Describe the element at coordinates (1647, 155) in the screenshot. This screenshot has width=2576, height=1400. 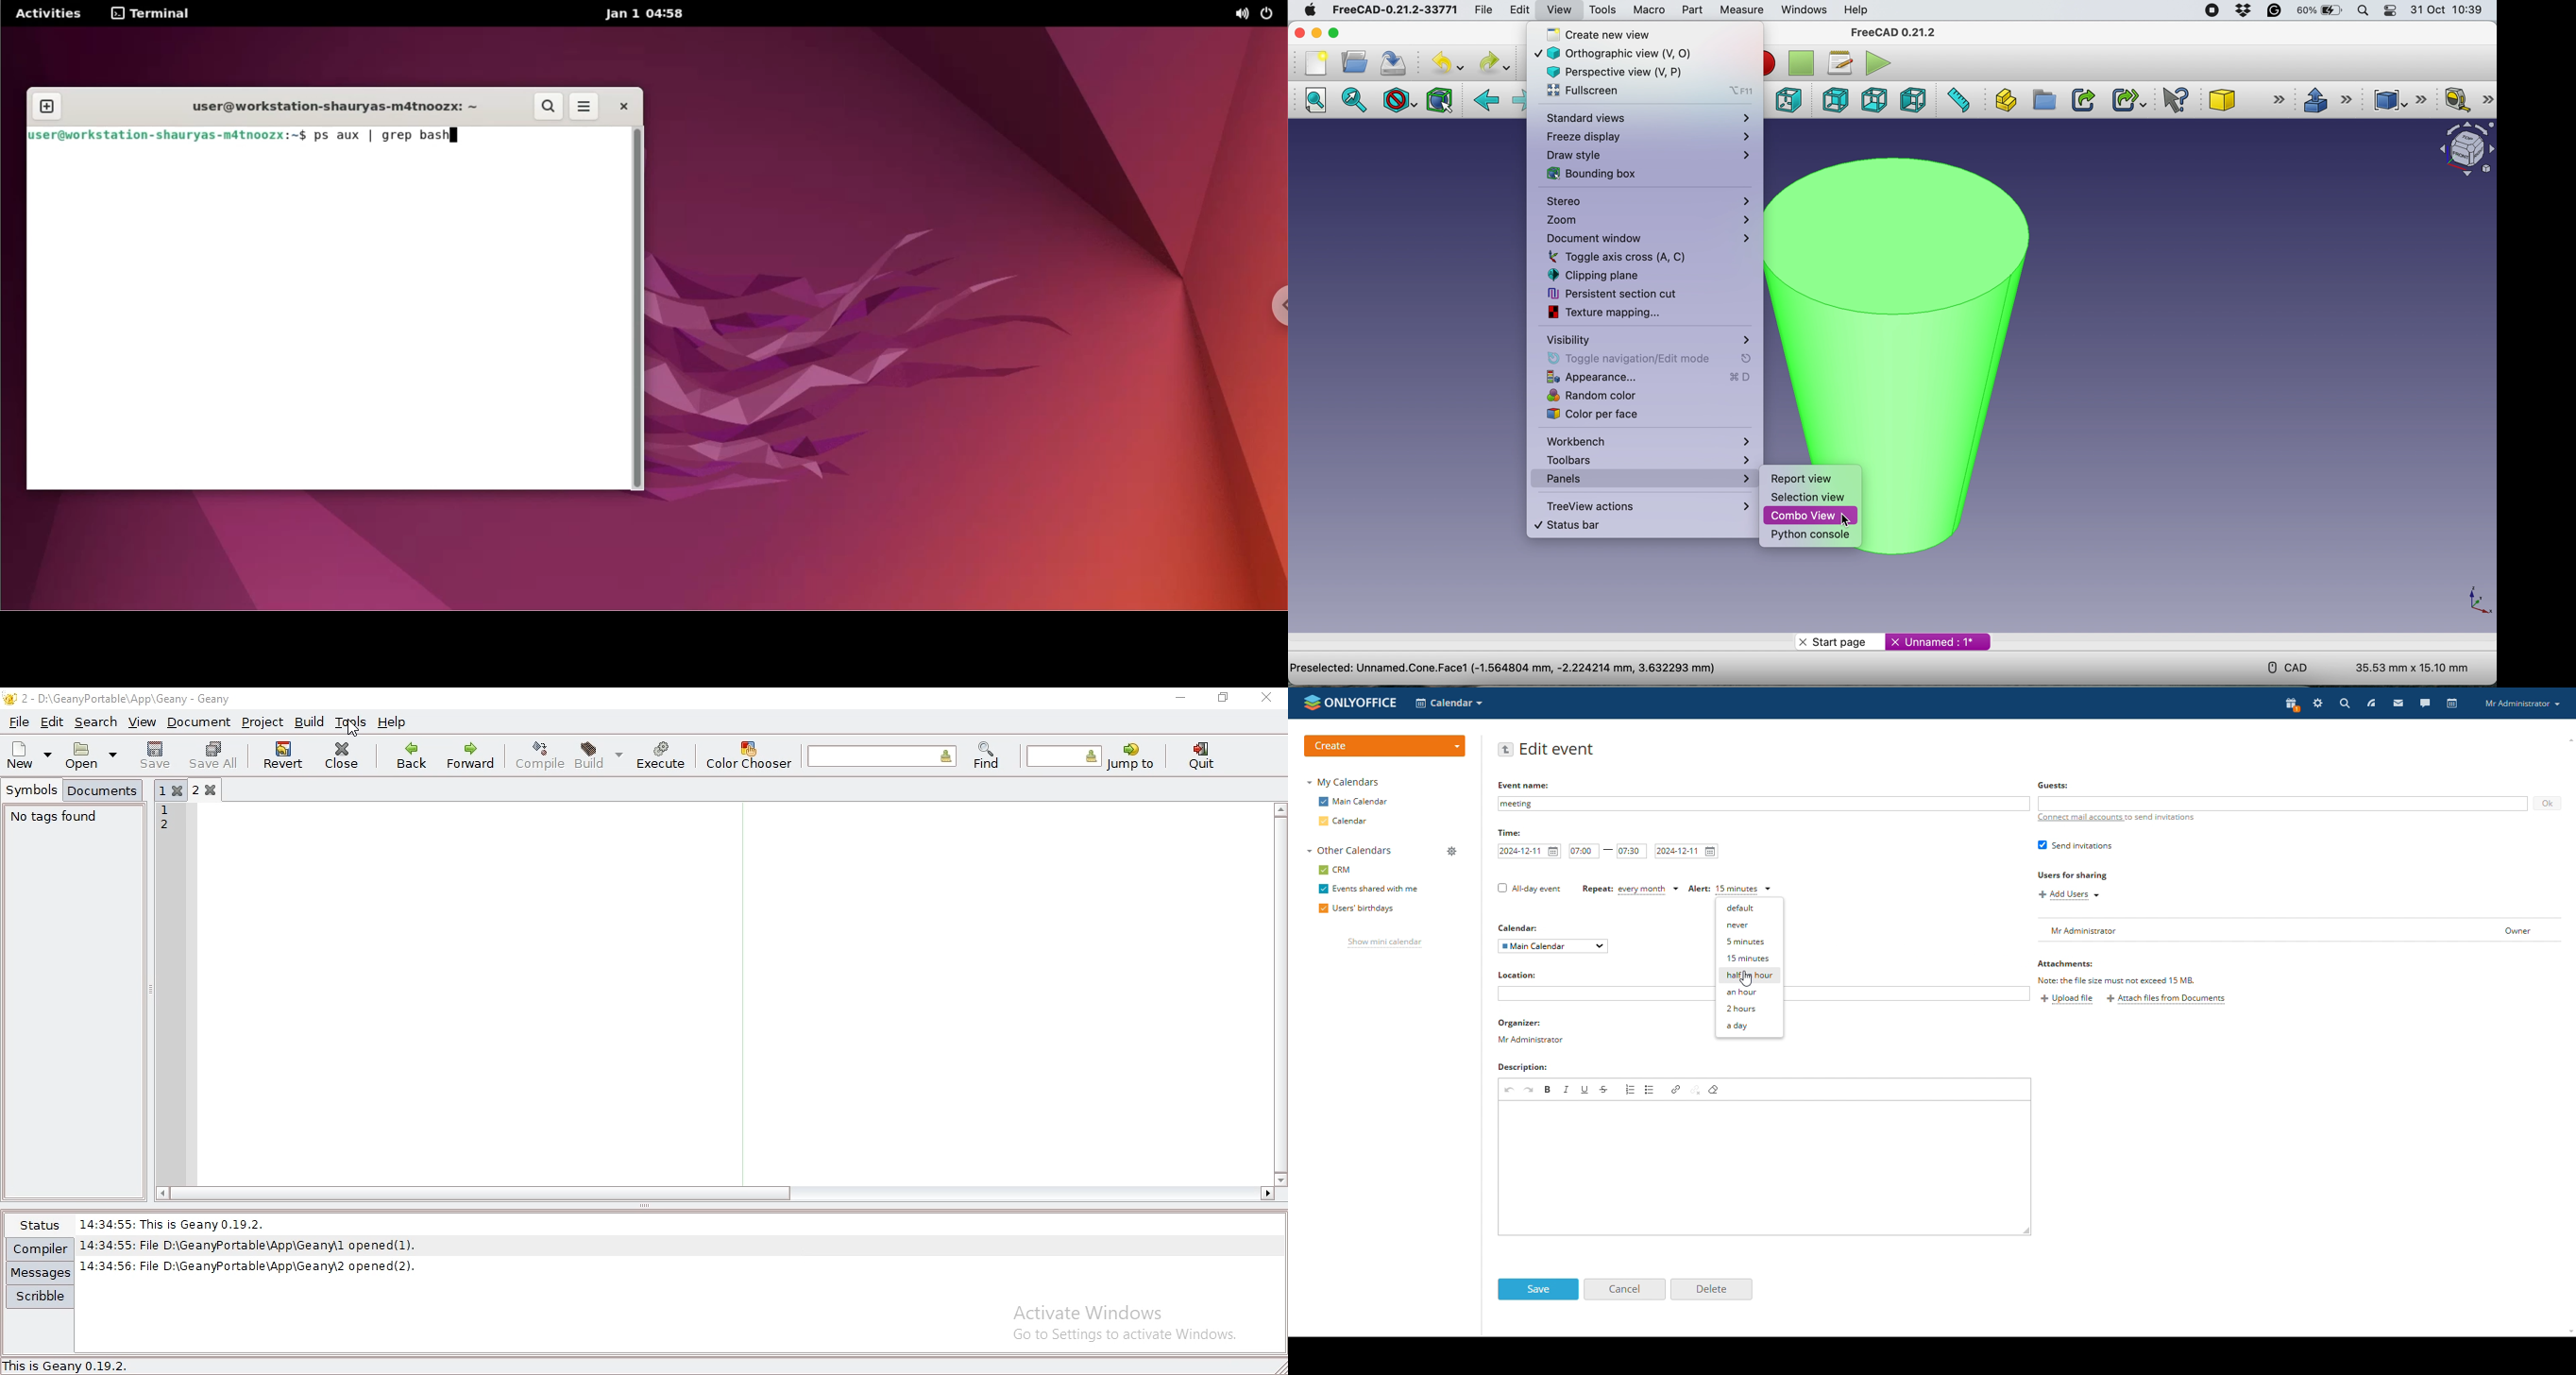
I see `draw style ` at that location.